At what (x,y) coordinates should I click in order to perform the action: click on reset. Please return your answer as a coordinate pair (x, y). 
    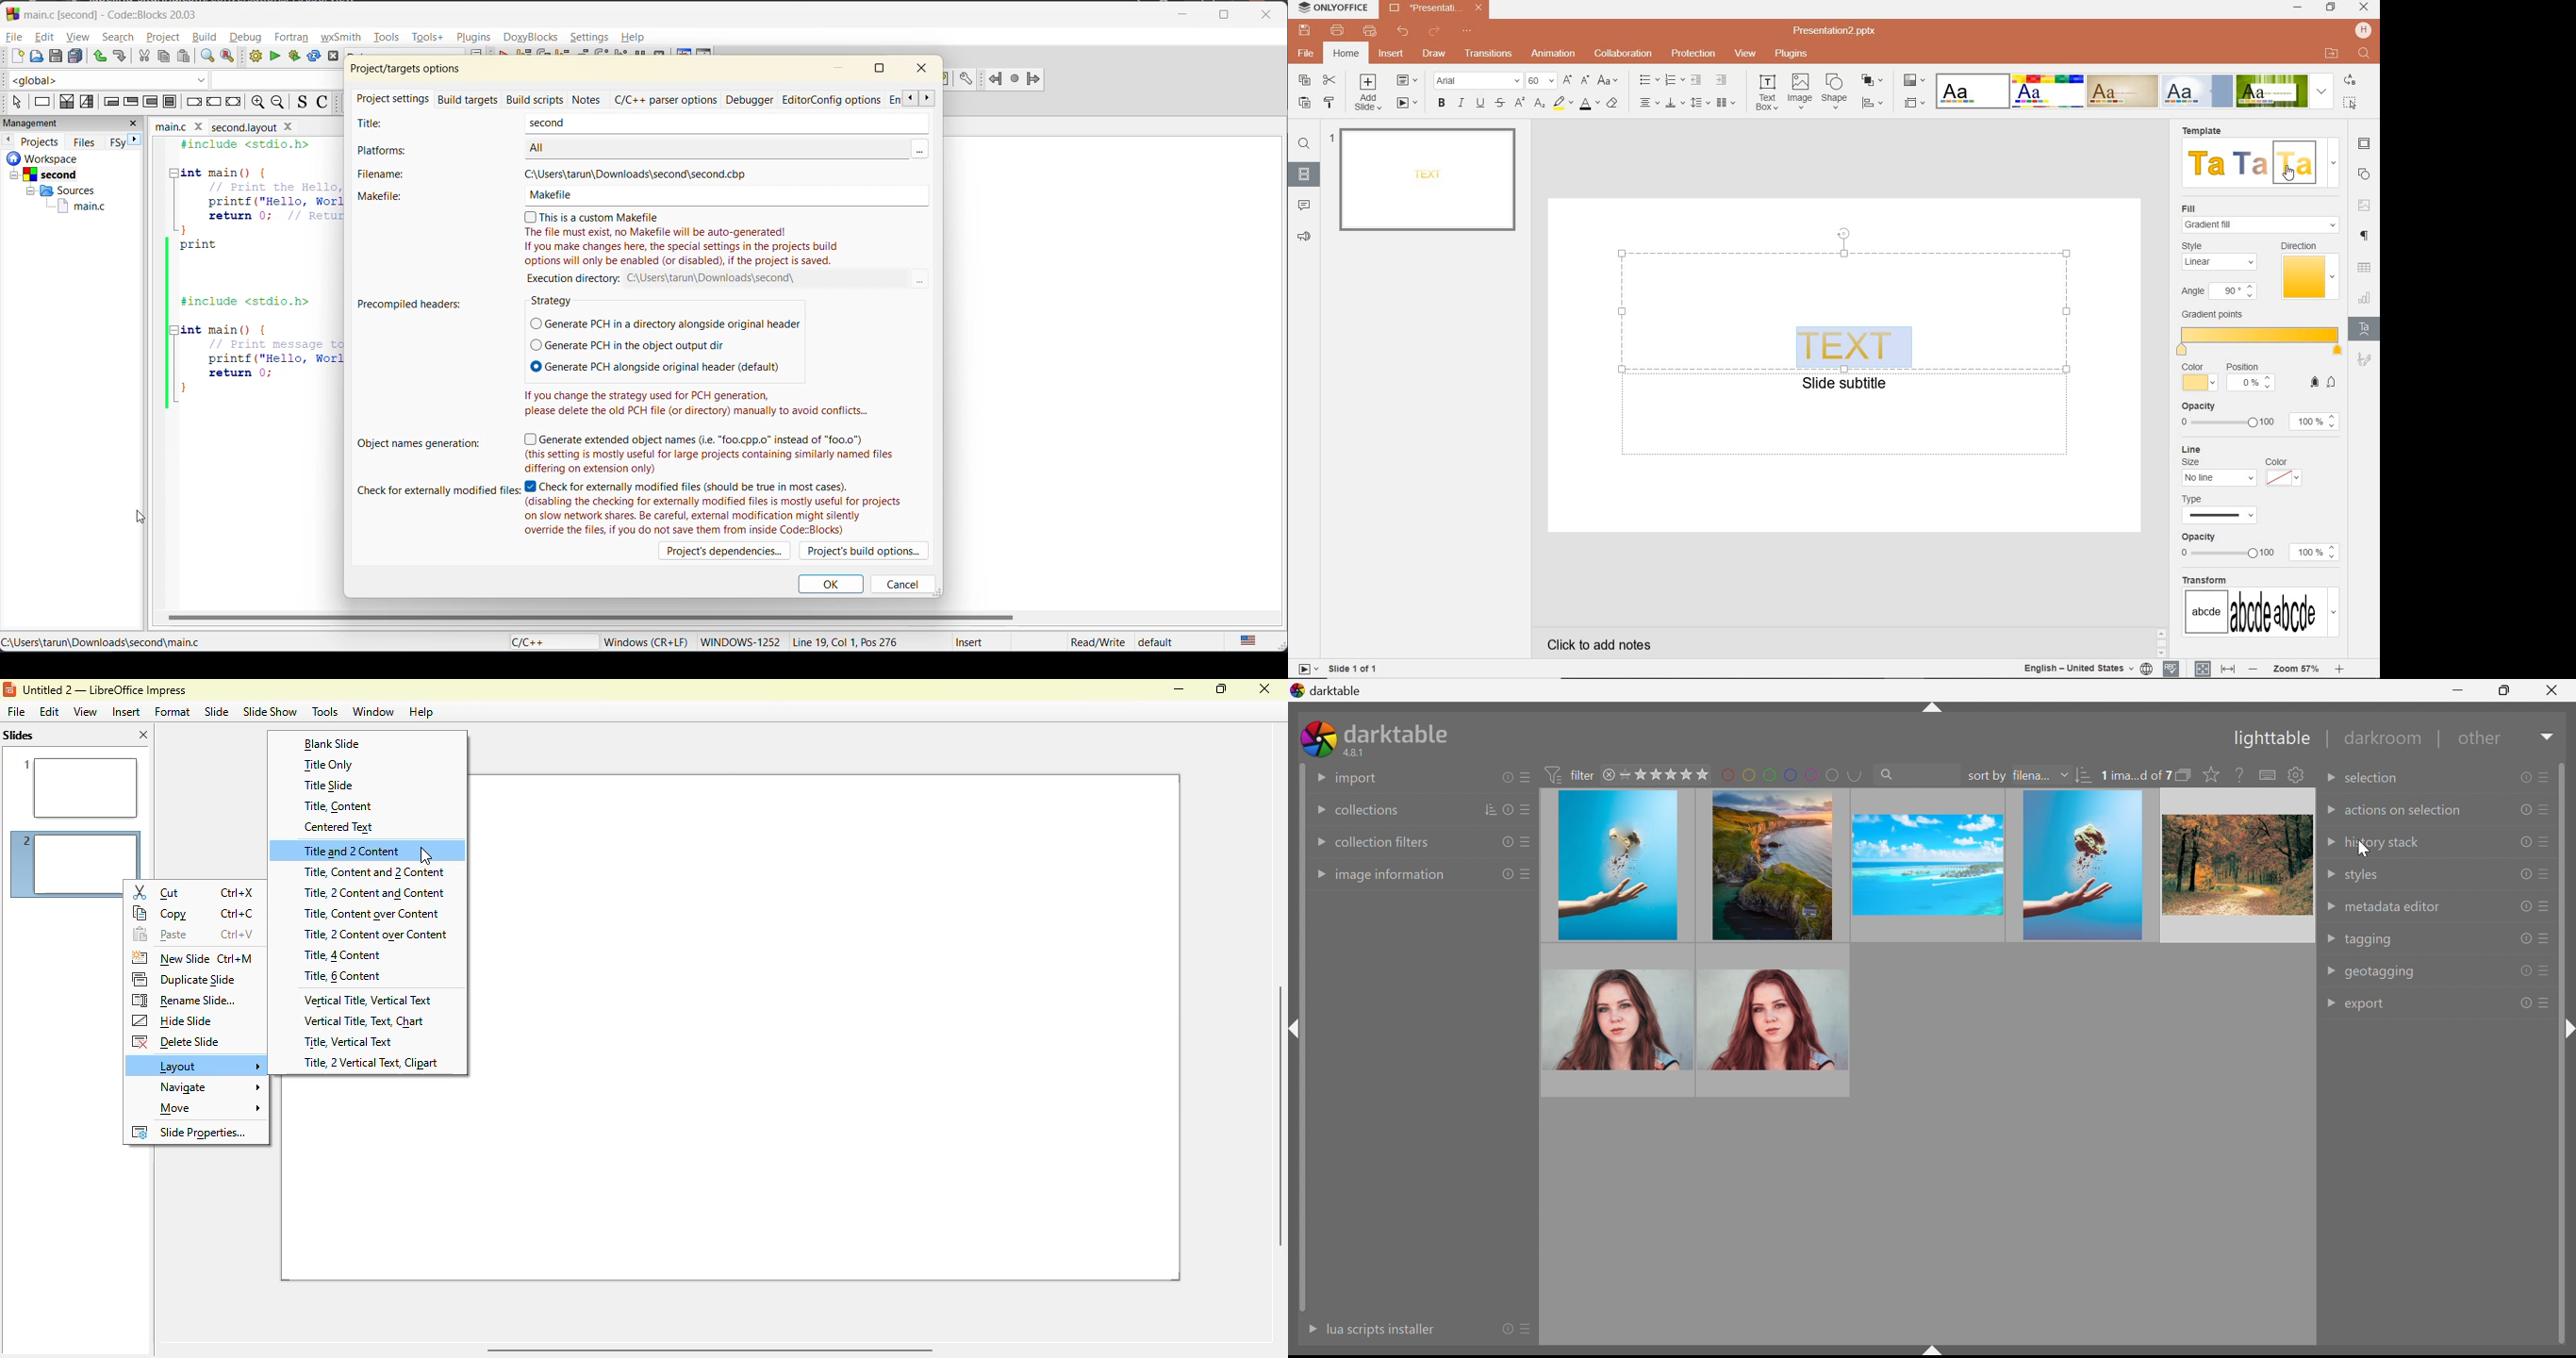
    Looking at the image, I should click on (2524, 778).